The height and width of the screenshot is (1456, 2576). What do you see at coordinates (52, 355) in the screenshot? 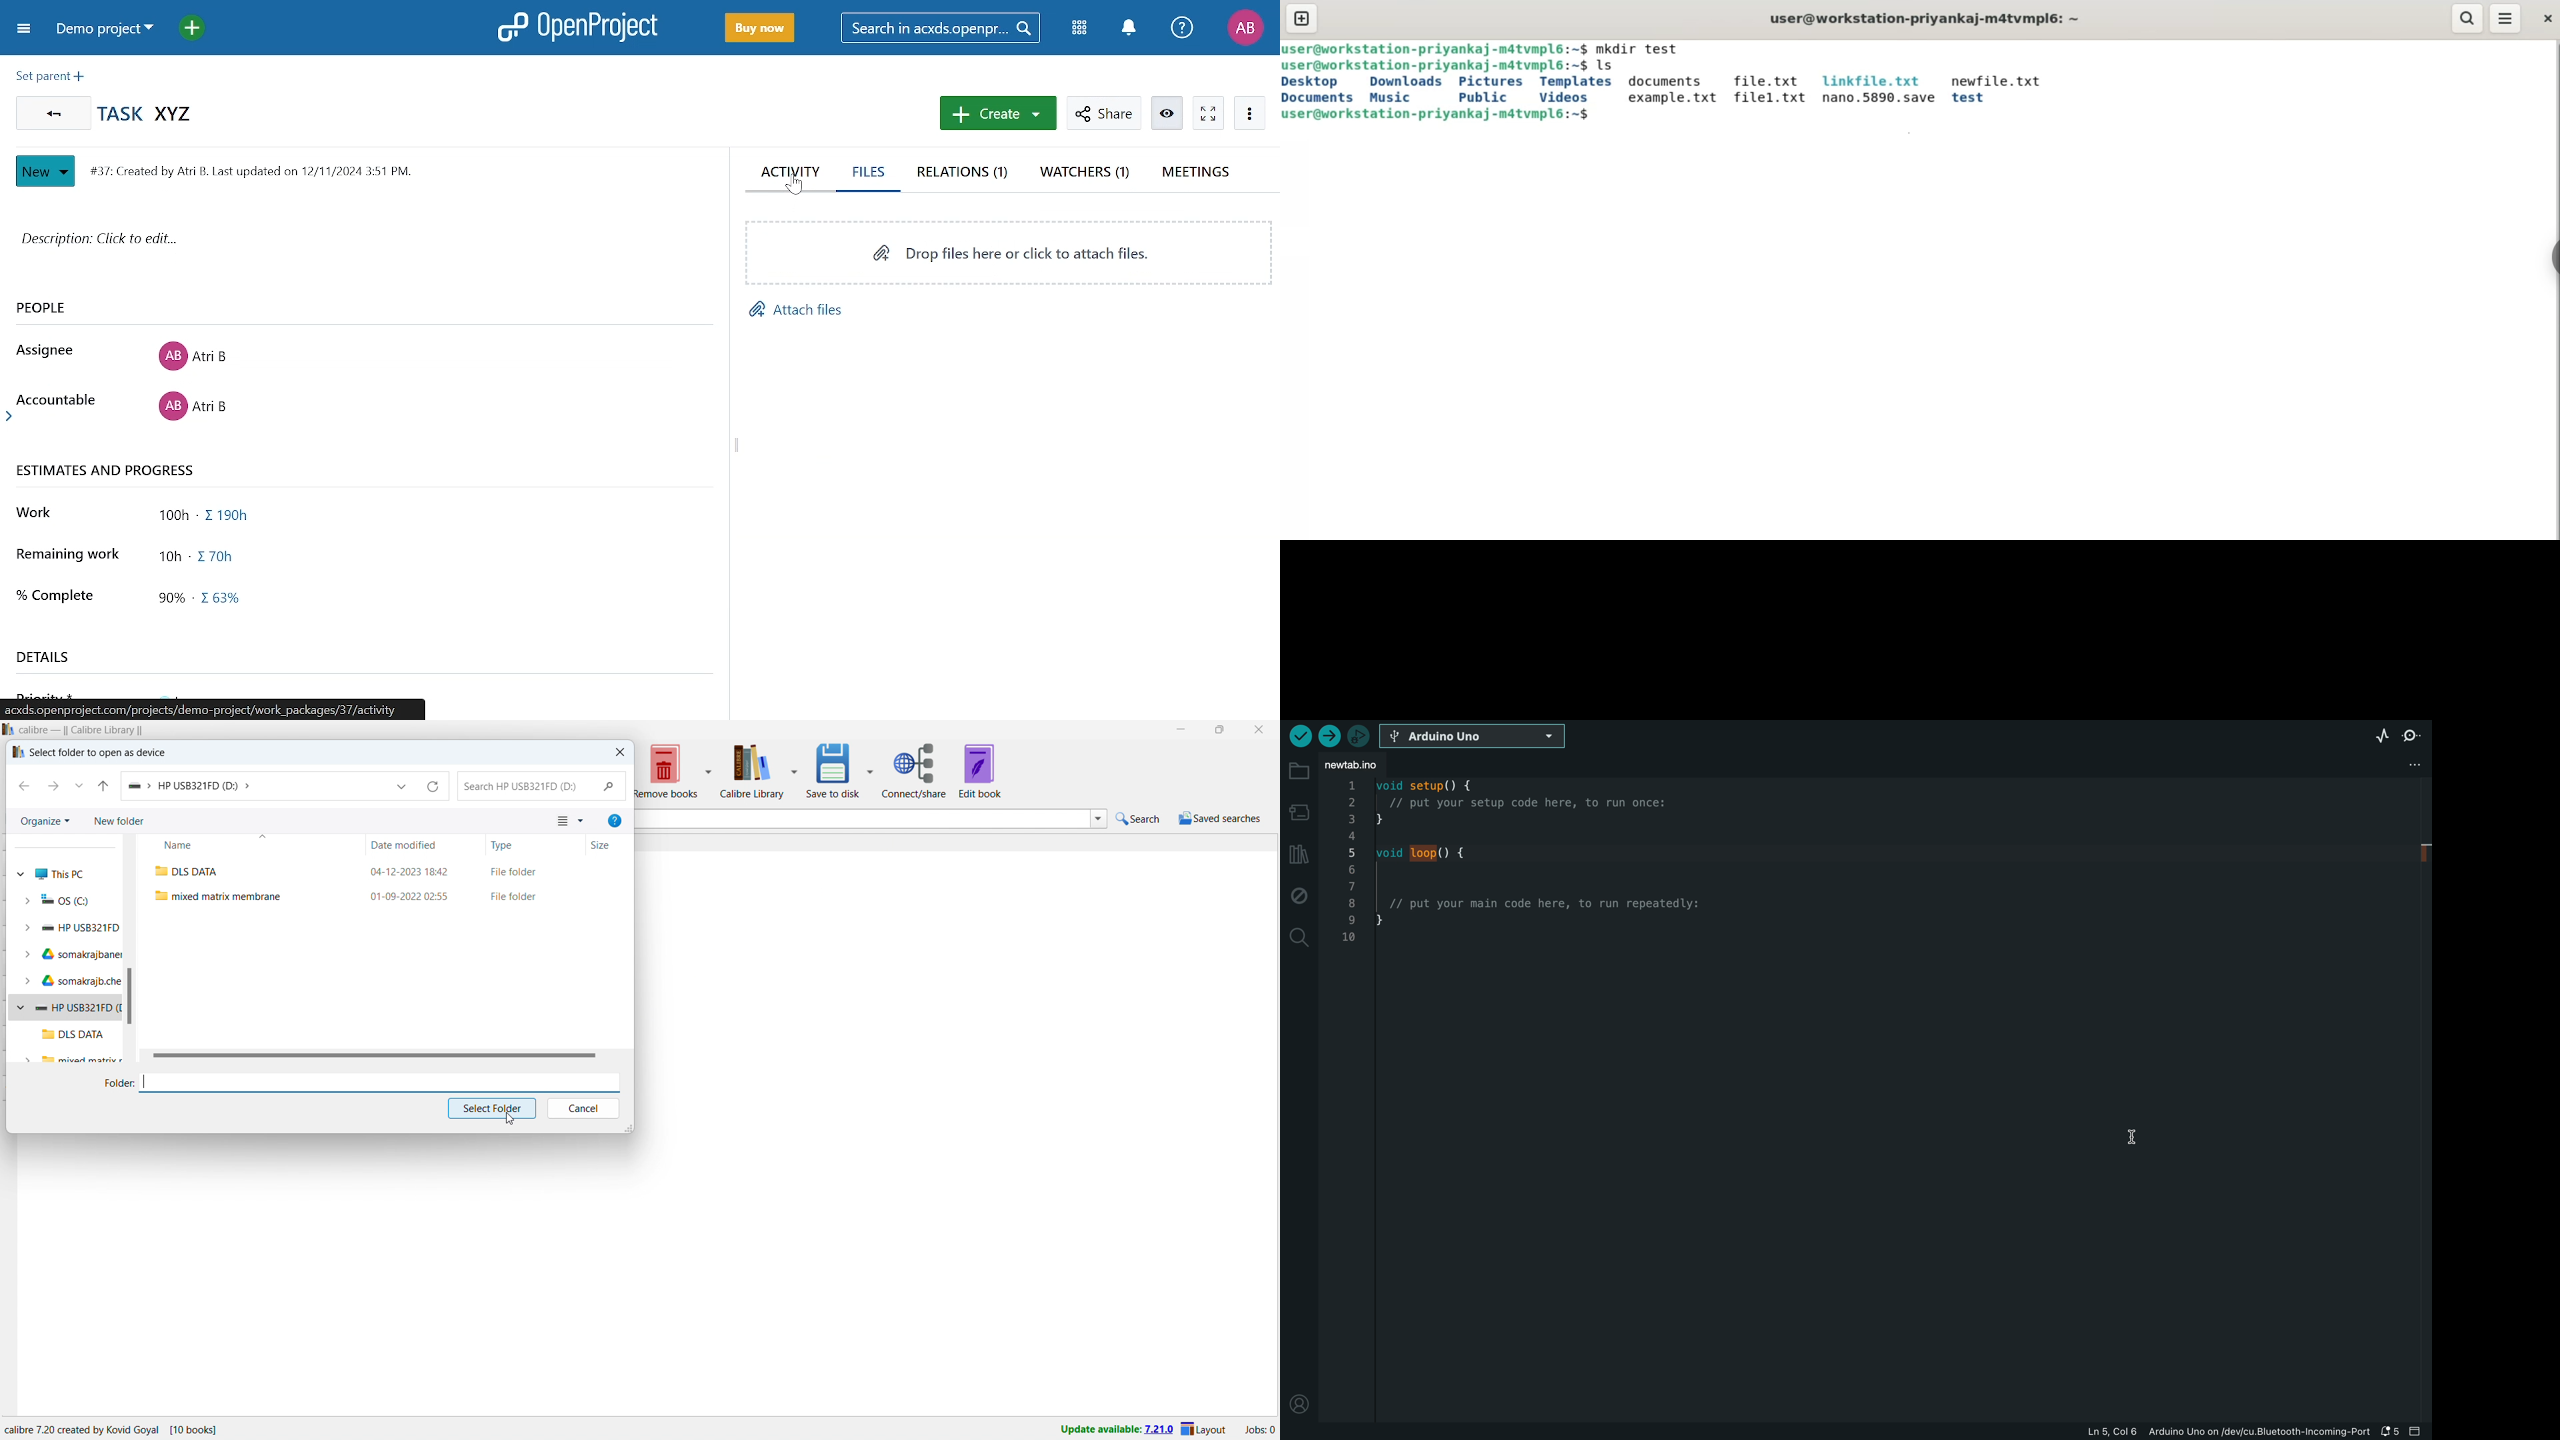
I see `Assignee` at bounding box center [52, 355].